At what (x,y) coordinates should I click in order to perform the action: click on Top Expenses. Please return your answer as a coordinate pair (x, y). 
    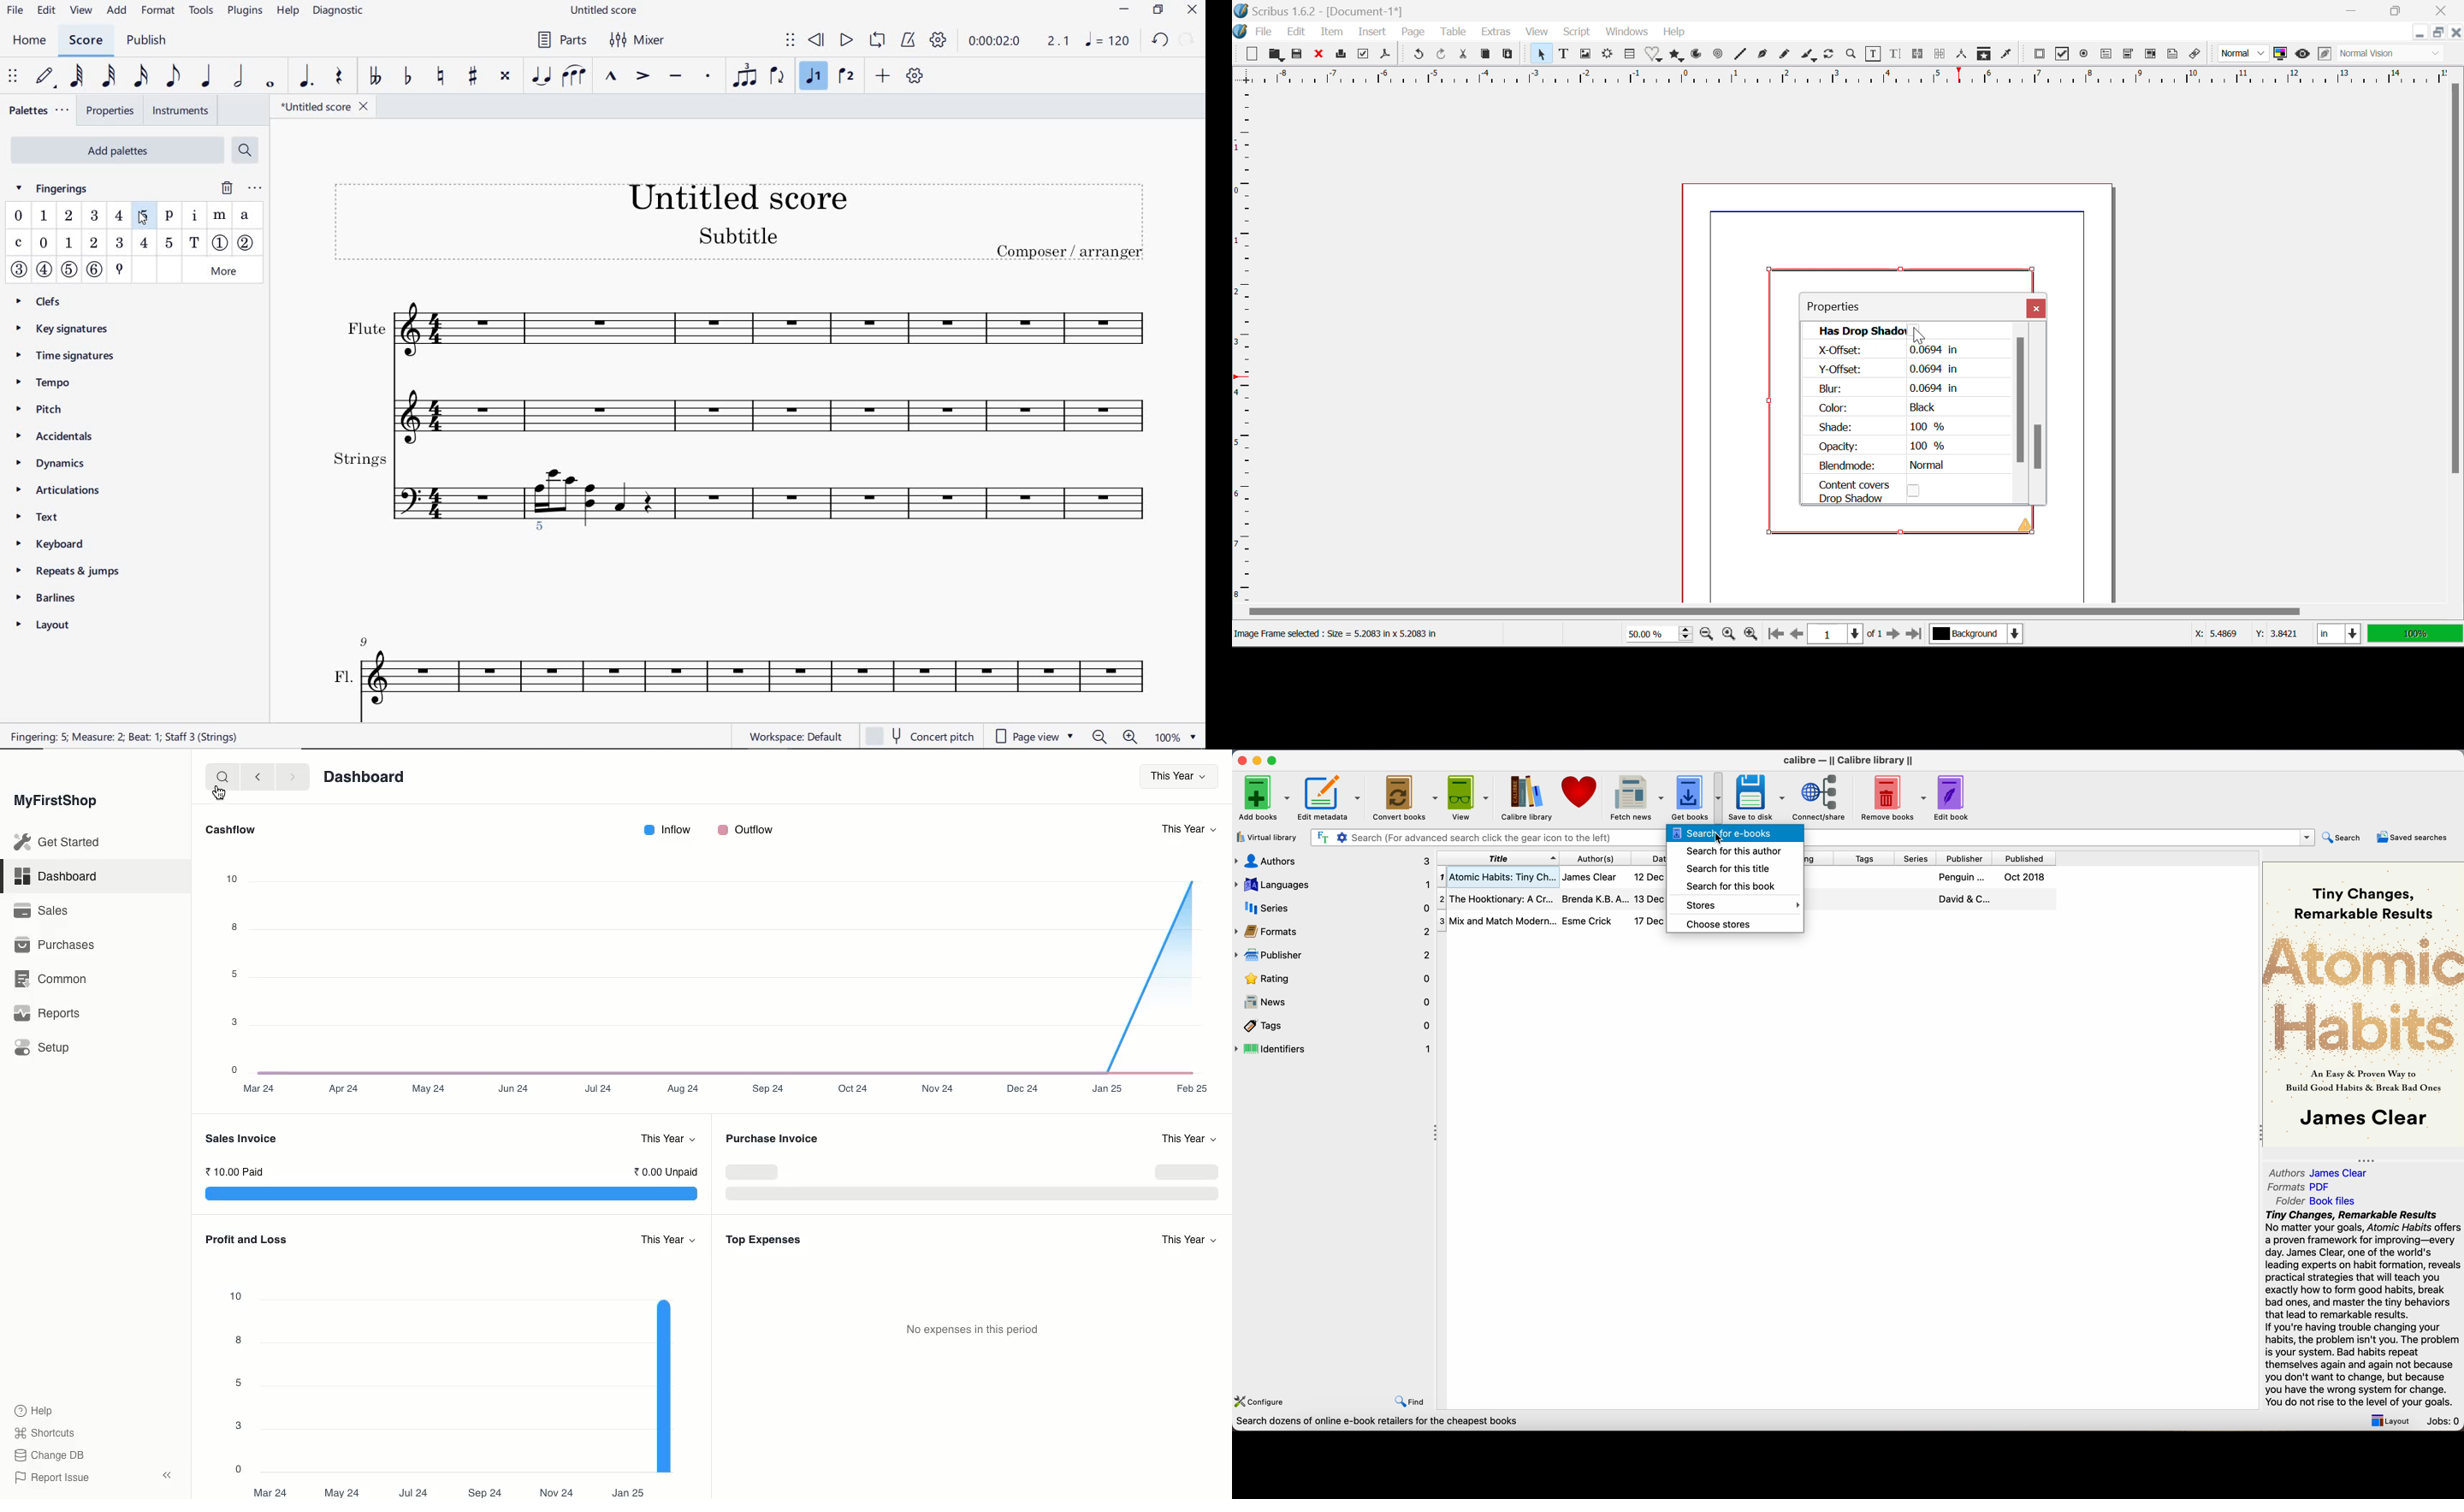
    Looking at the image, I should click on (766, 1239).